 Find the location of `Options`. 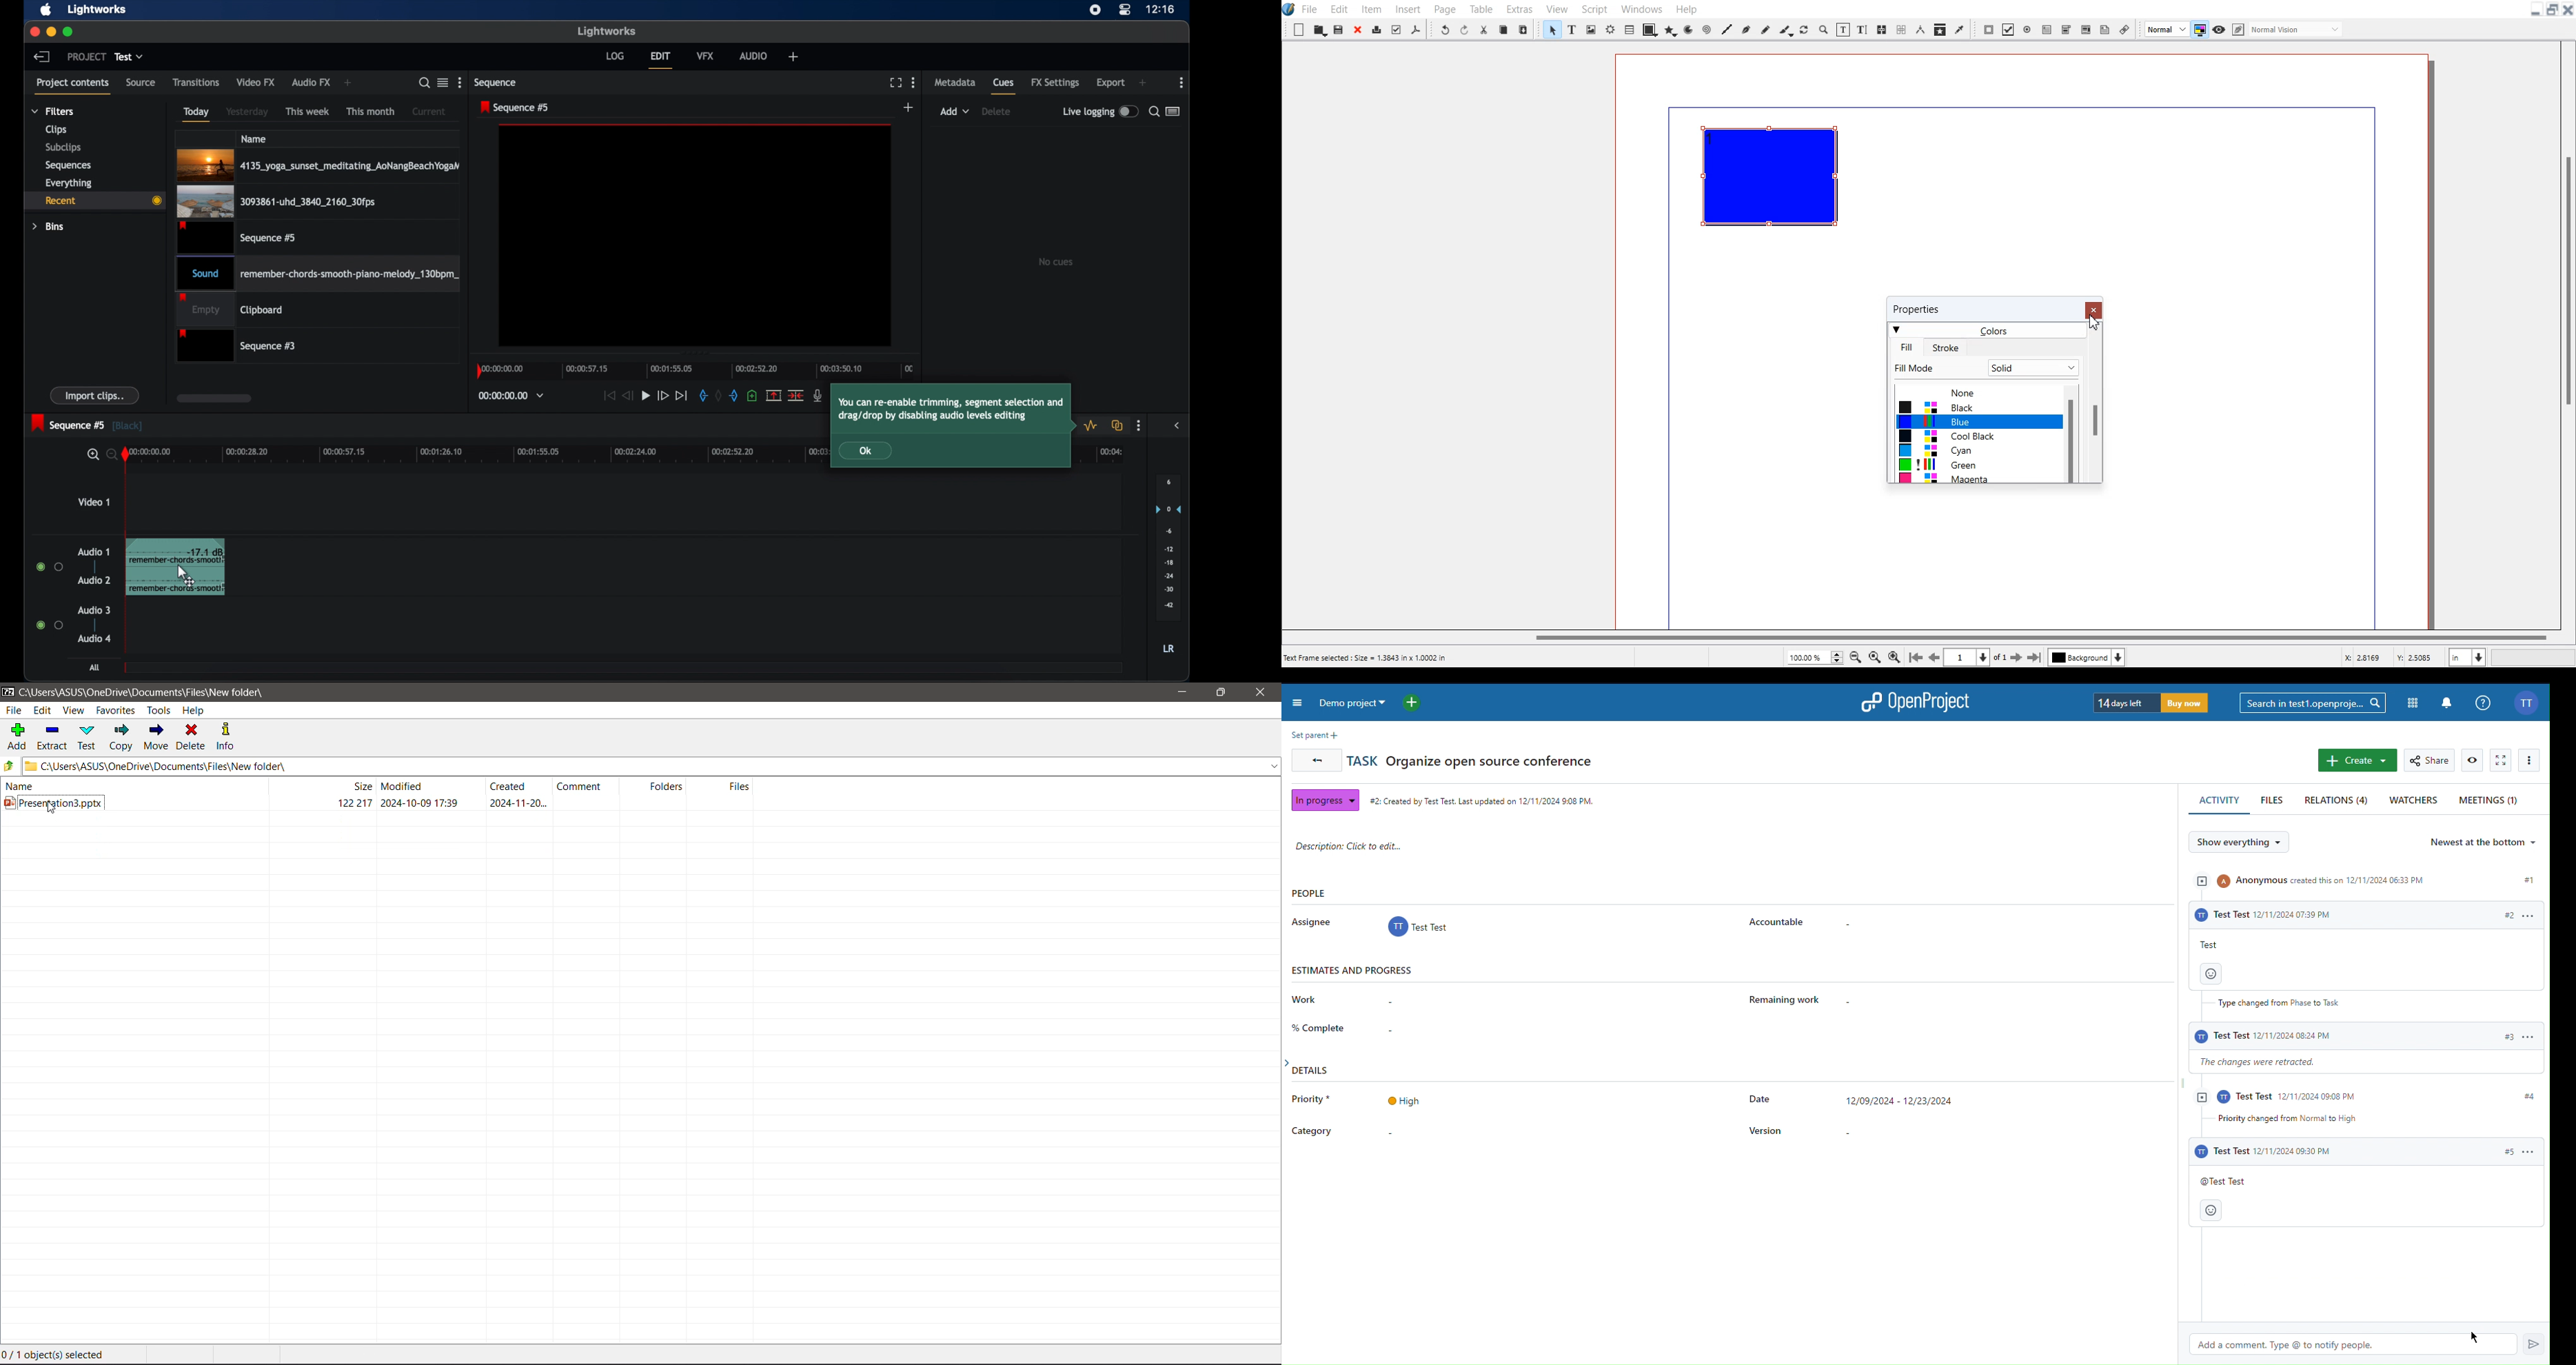

Options is located at coordinates (2533, 760).